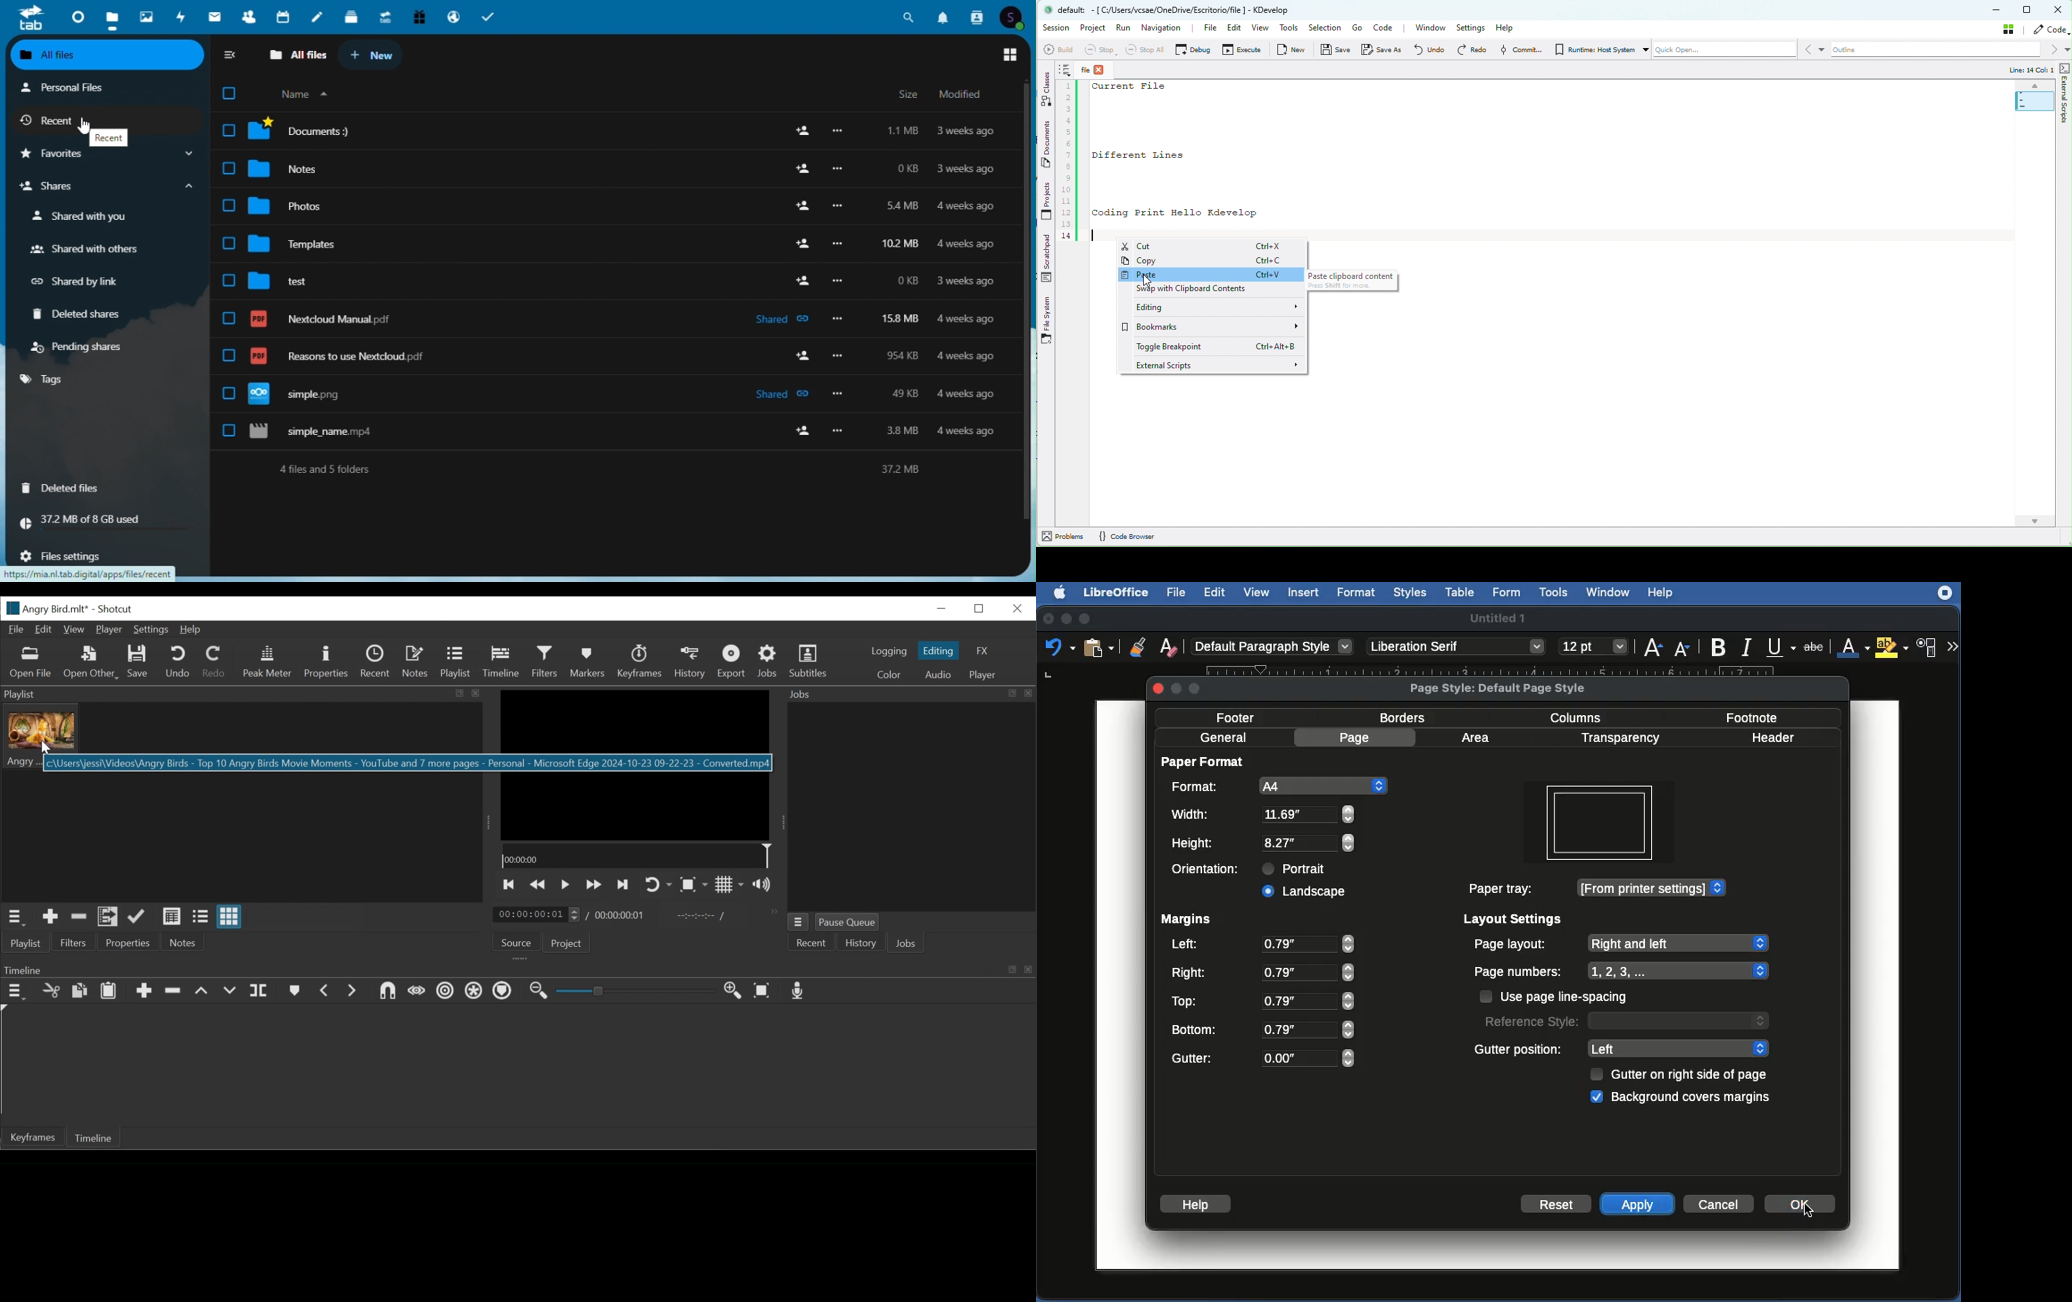 This screenshot has height=1316, width=2072. What do you see at coordinates (539, 885) in the screenshot?
I see `play previous quickly` at bounding box center [539, 885].